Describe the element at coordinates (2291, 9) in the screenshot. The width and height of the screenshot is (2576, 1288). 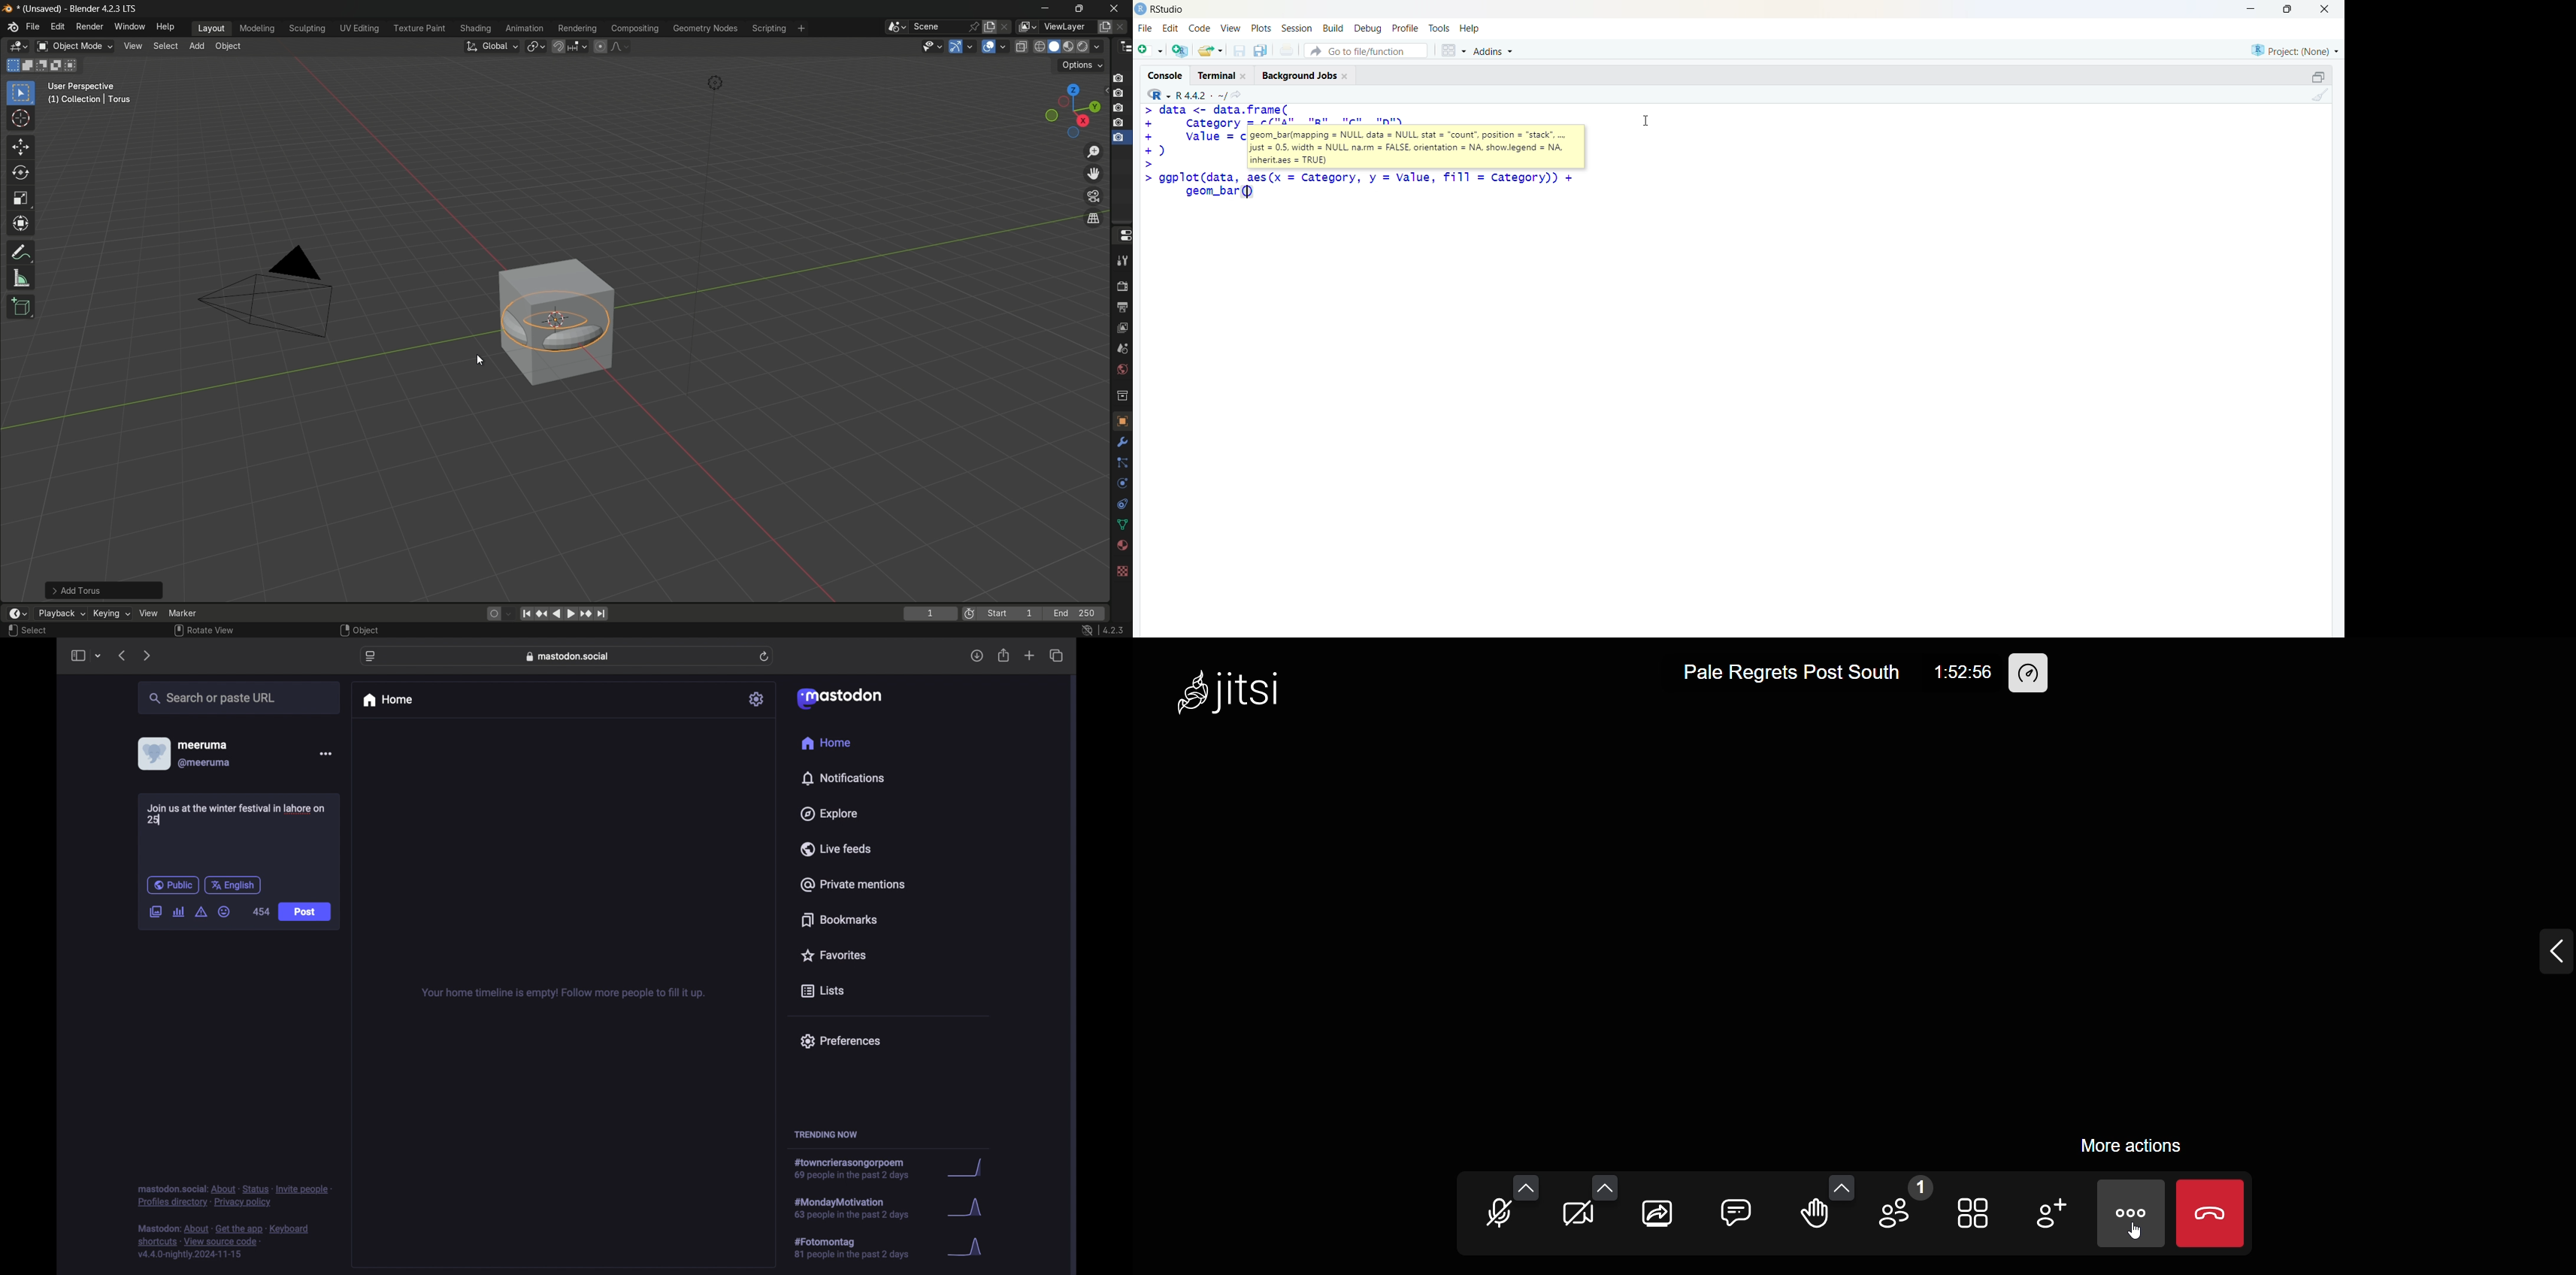
I see `maximize` at that location.